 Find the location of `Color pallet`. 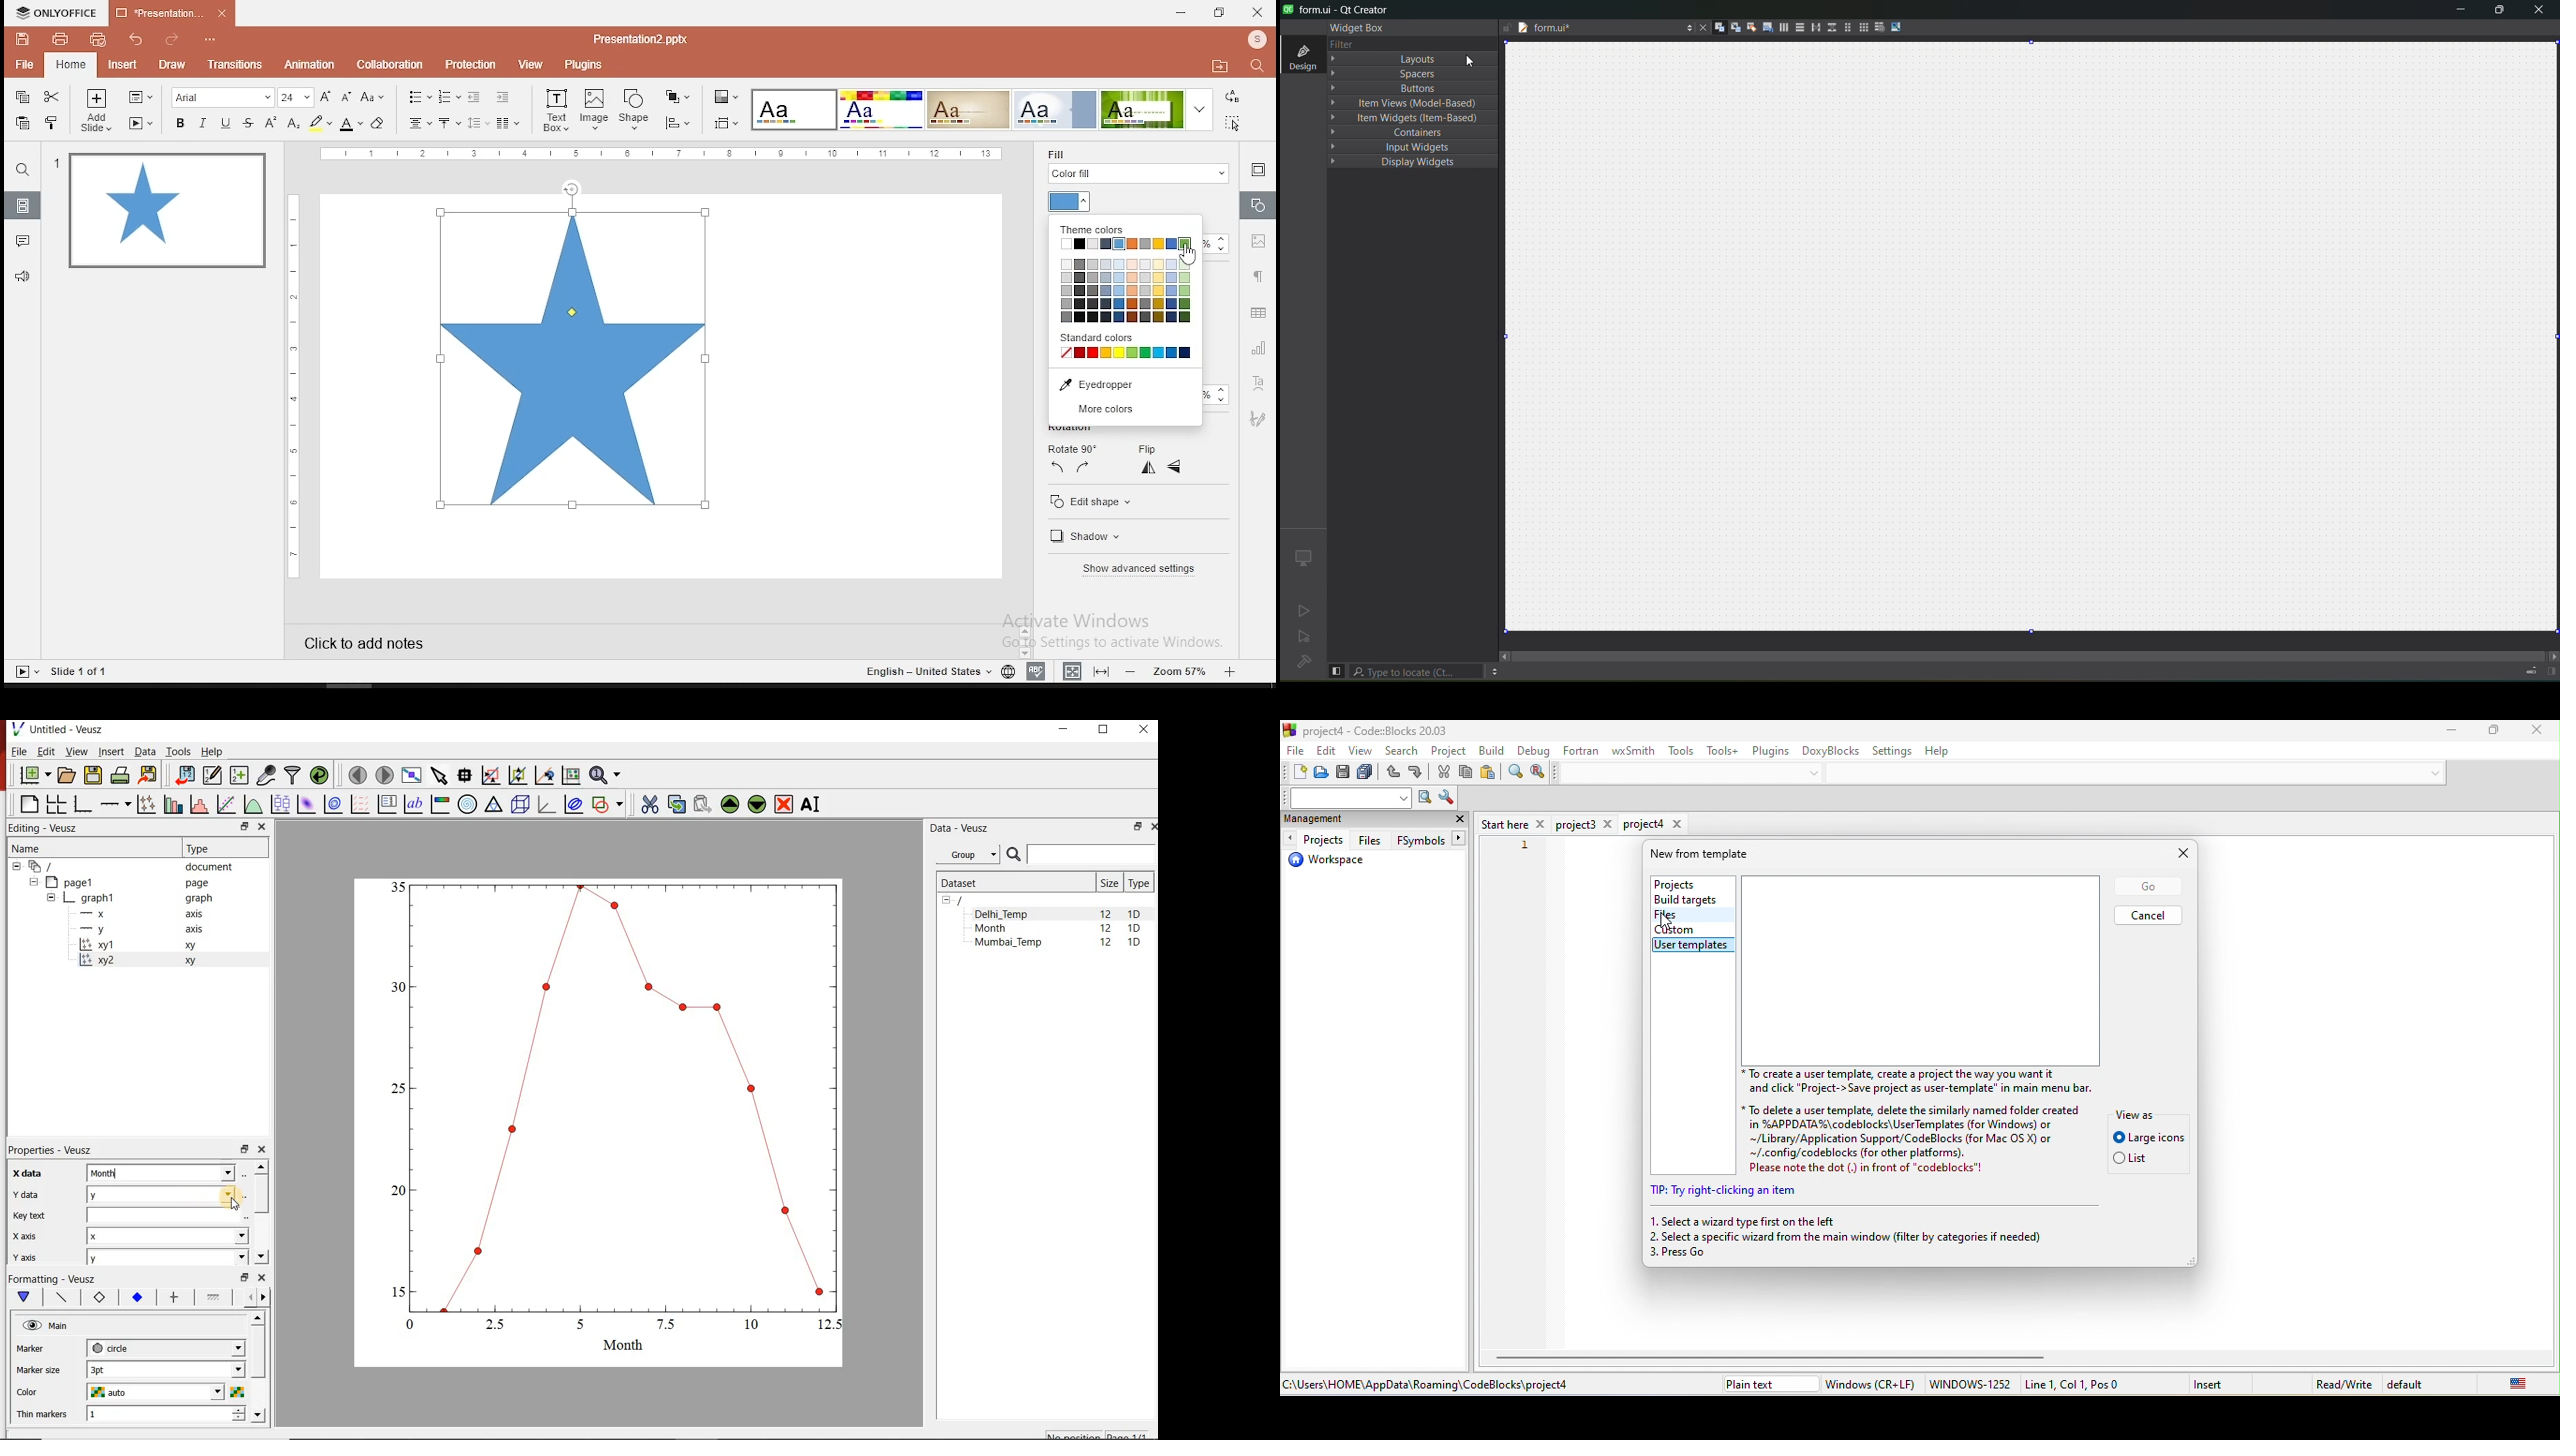

Color pallet is located at coordinates (1128, 293).